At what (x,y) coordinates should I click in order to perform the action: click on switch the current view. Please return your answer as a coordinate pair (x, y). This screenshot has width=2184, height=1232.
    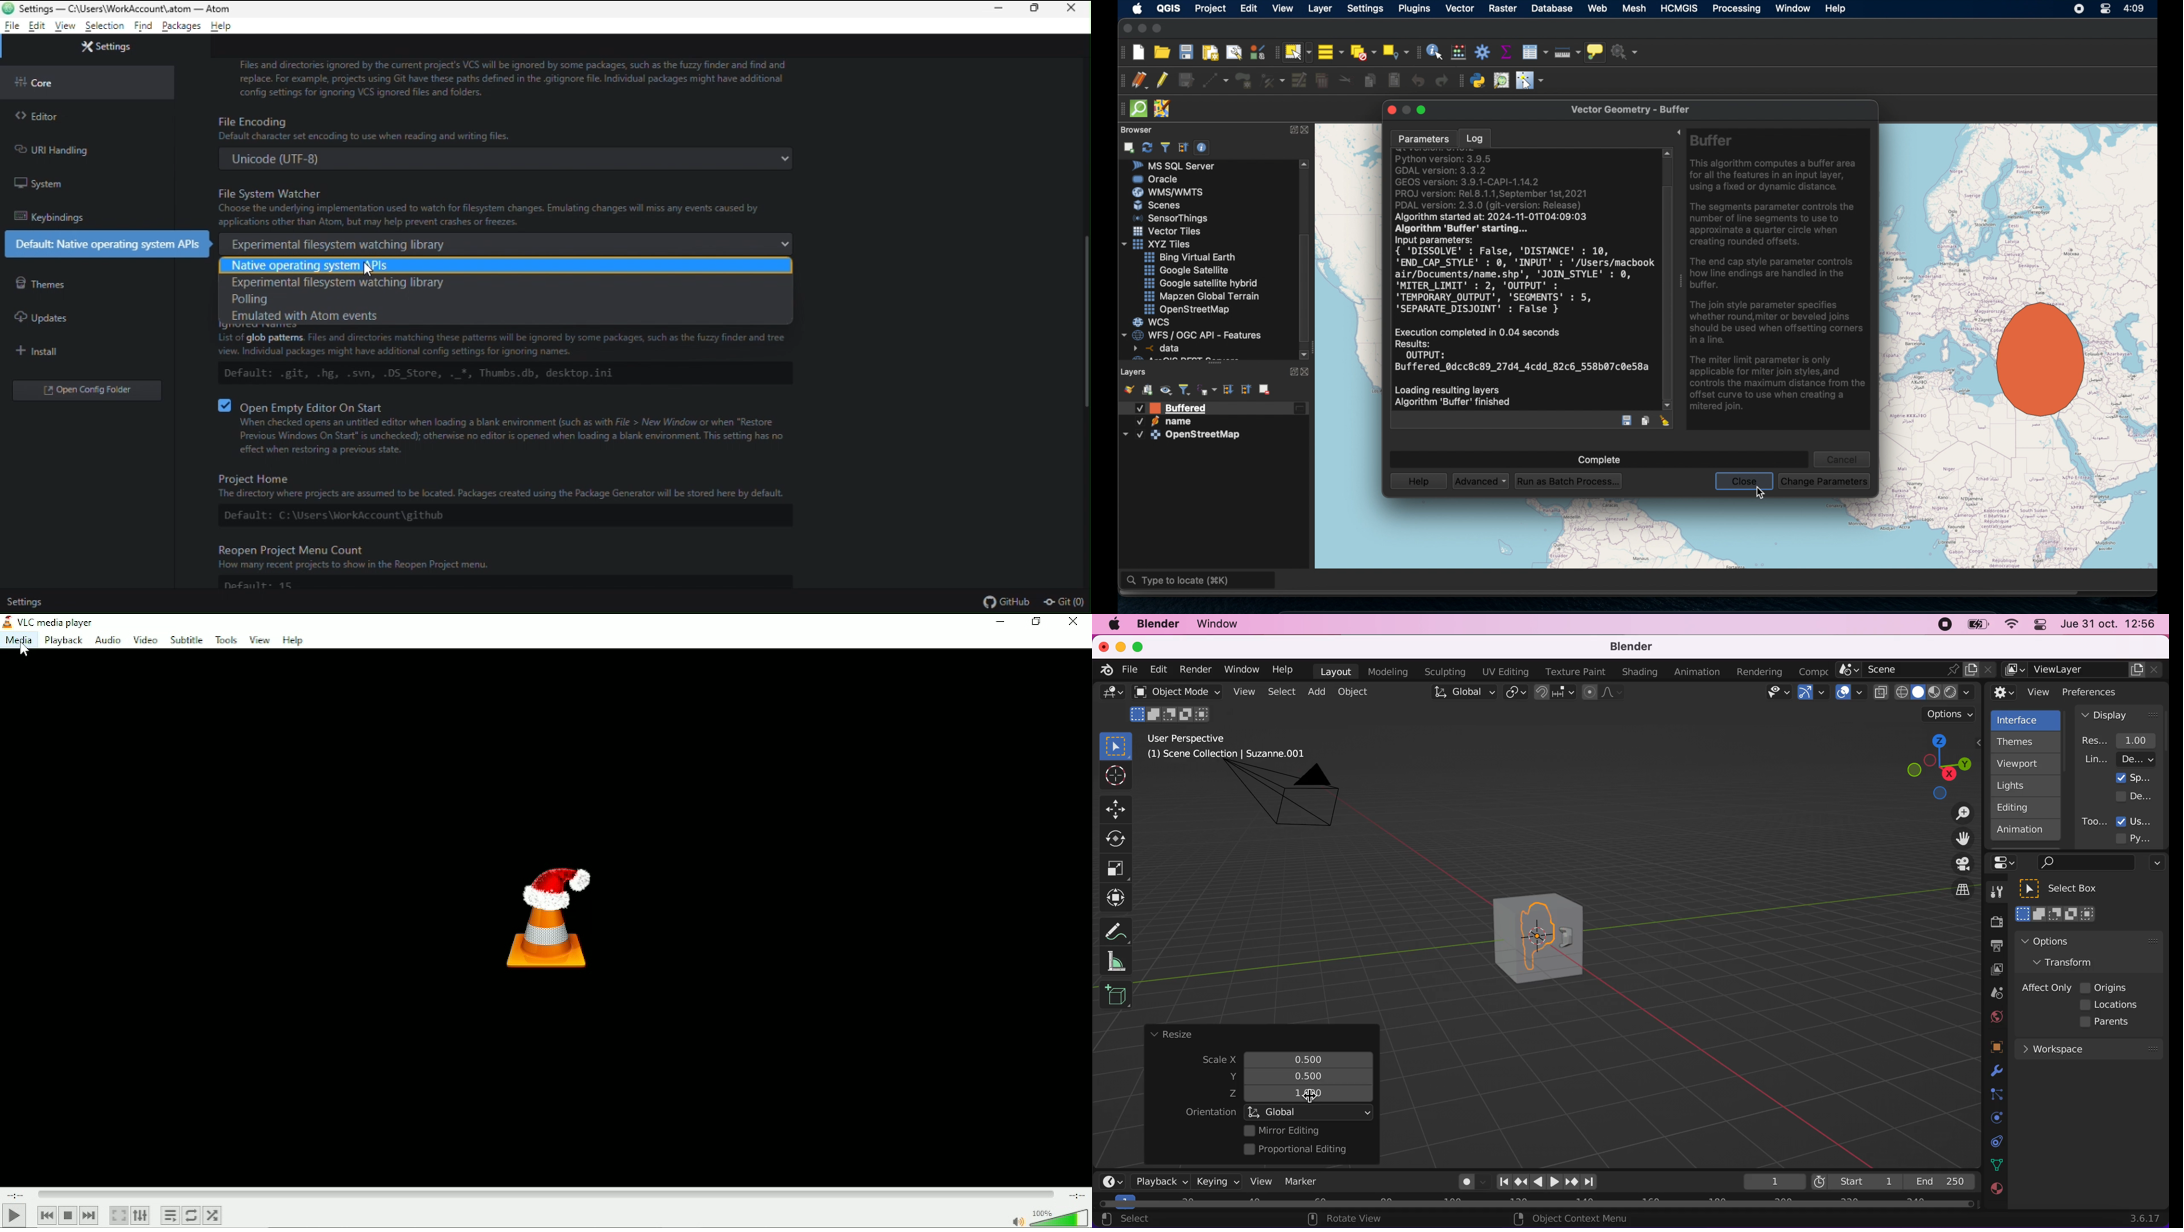
    Looking at the image, I should click on (1954, 897).